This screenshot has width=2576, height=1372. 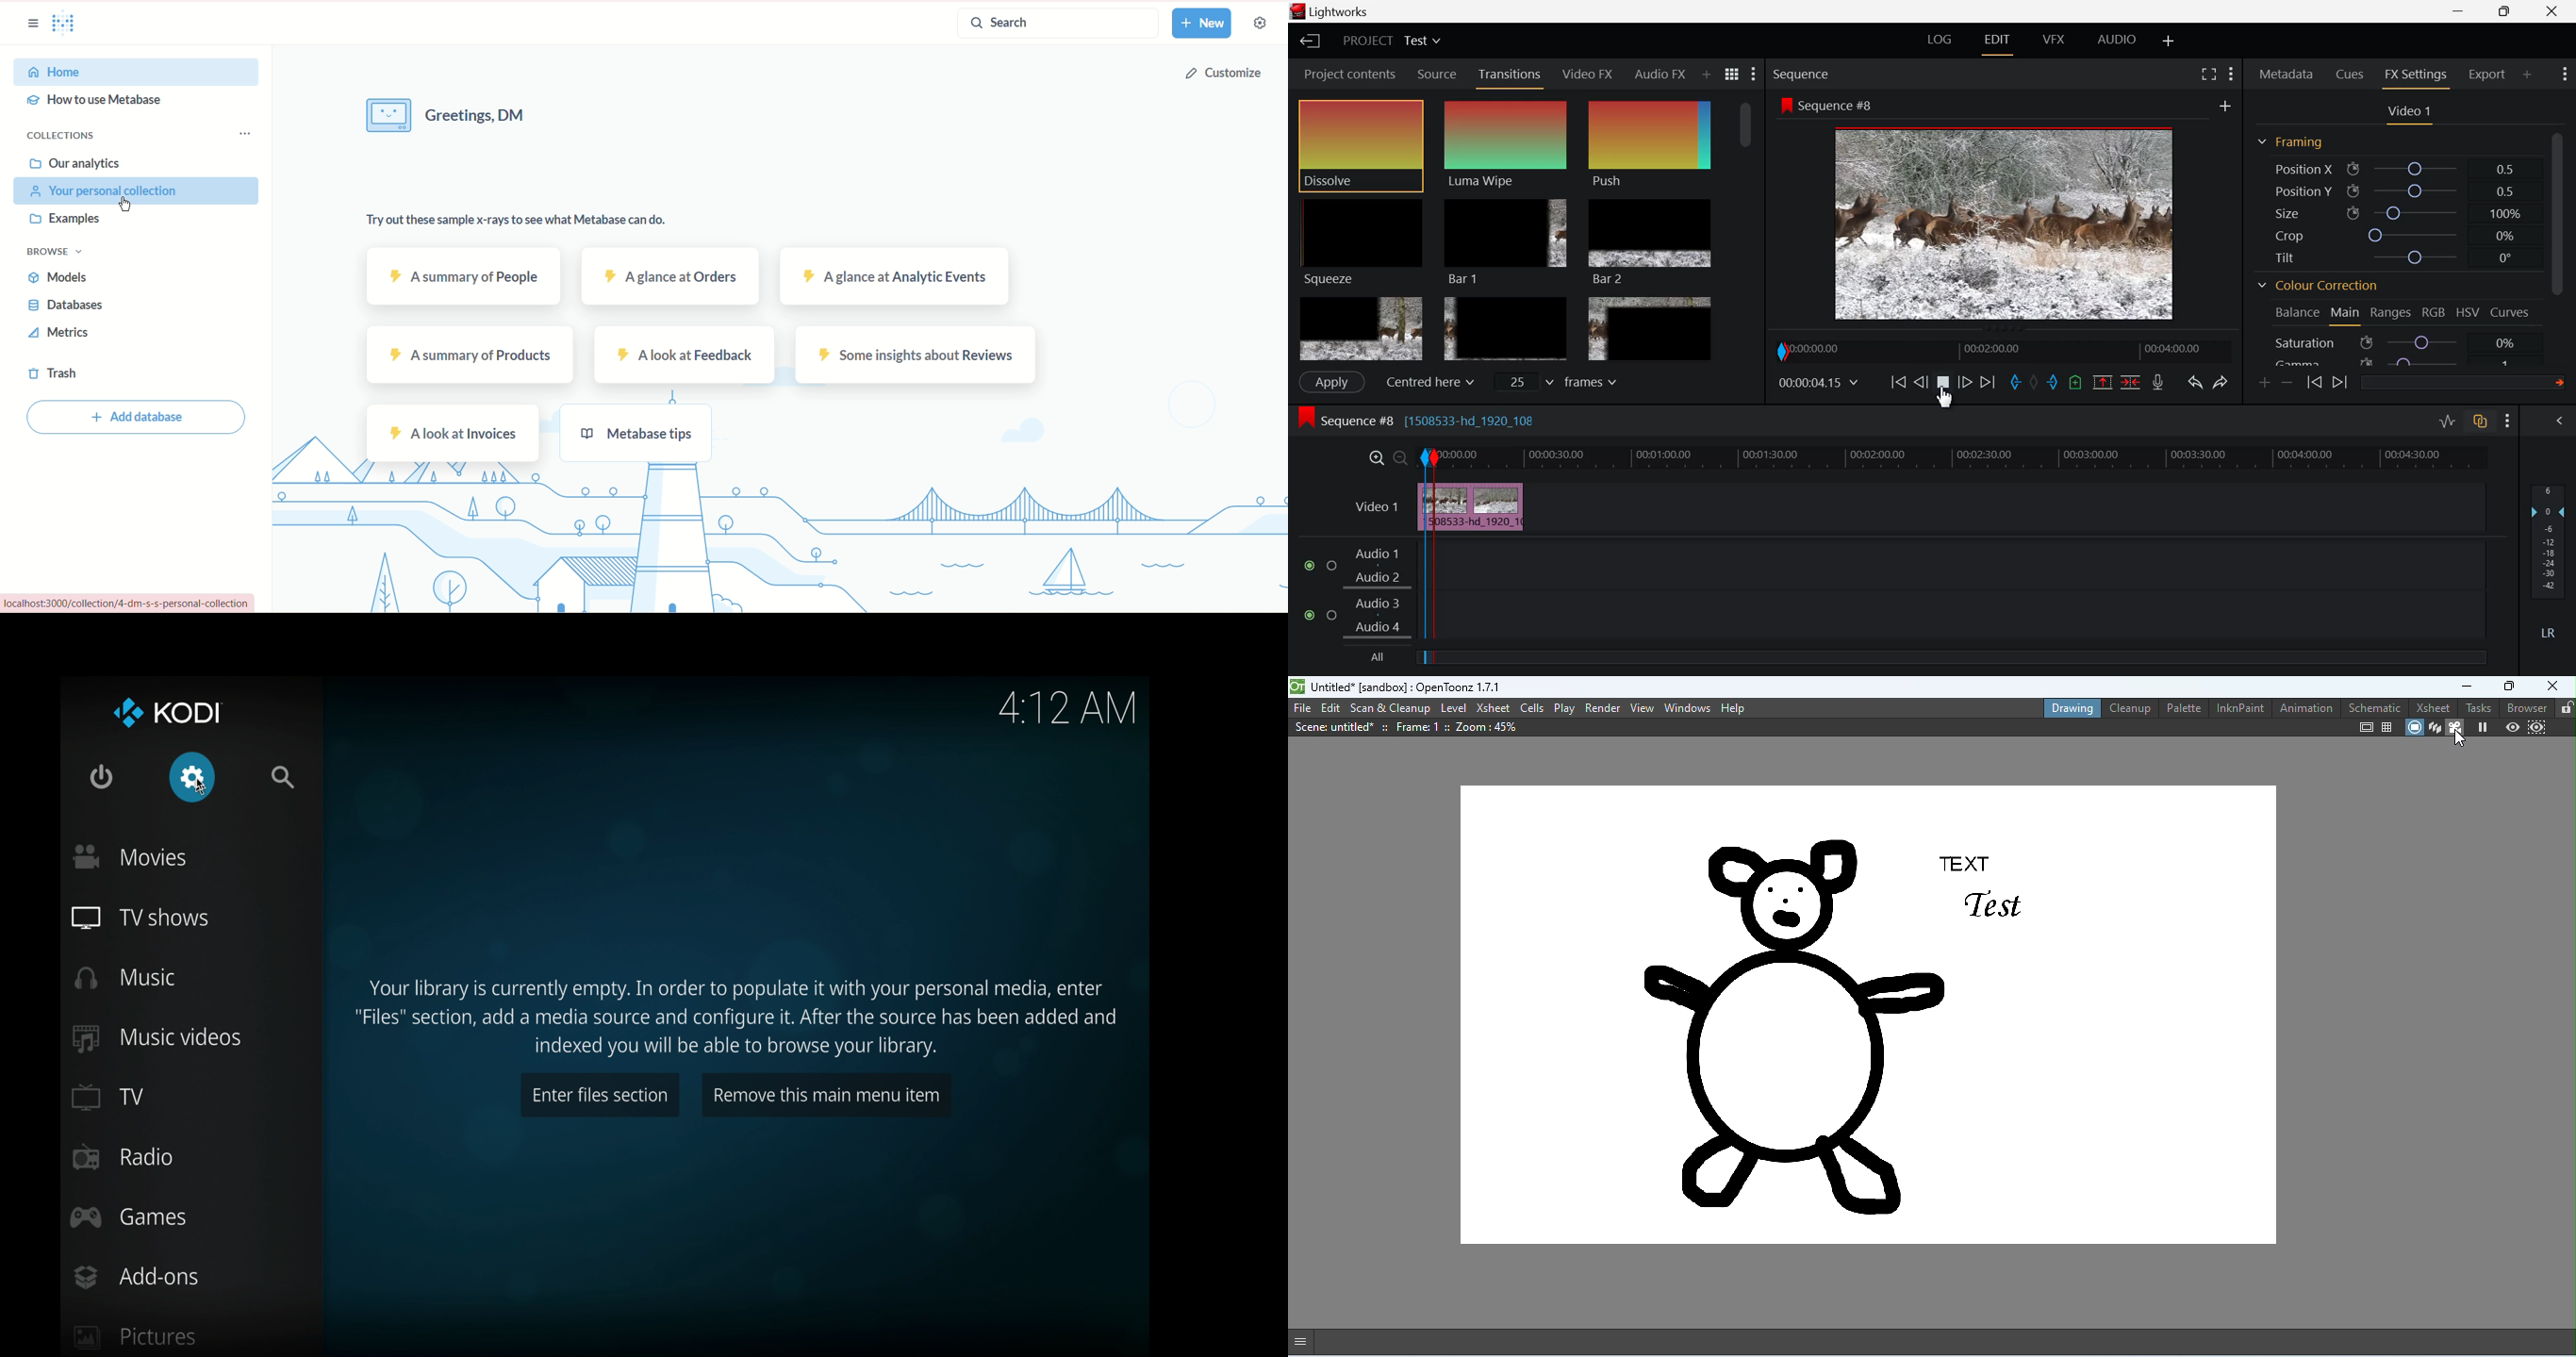 What do you see at coordinates (107, 1096) in the screenshot?
I see `TV` at bounding box center [107, 1096].